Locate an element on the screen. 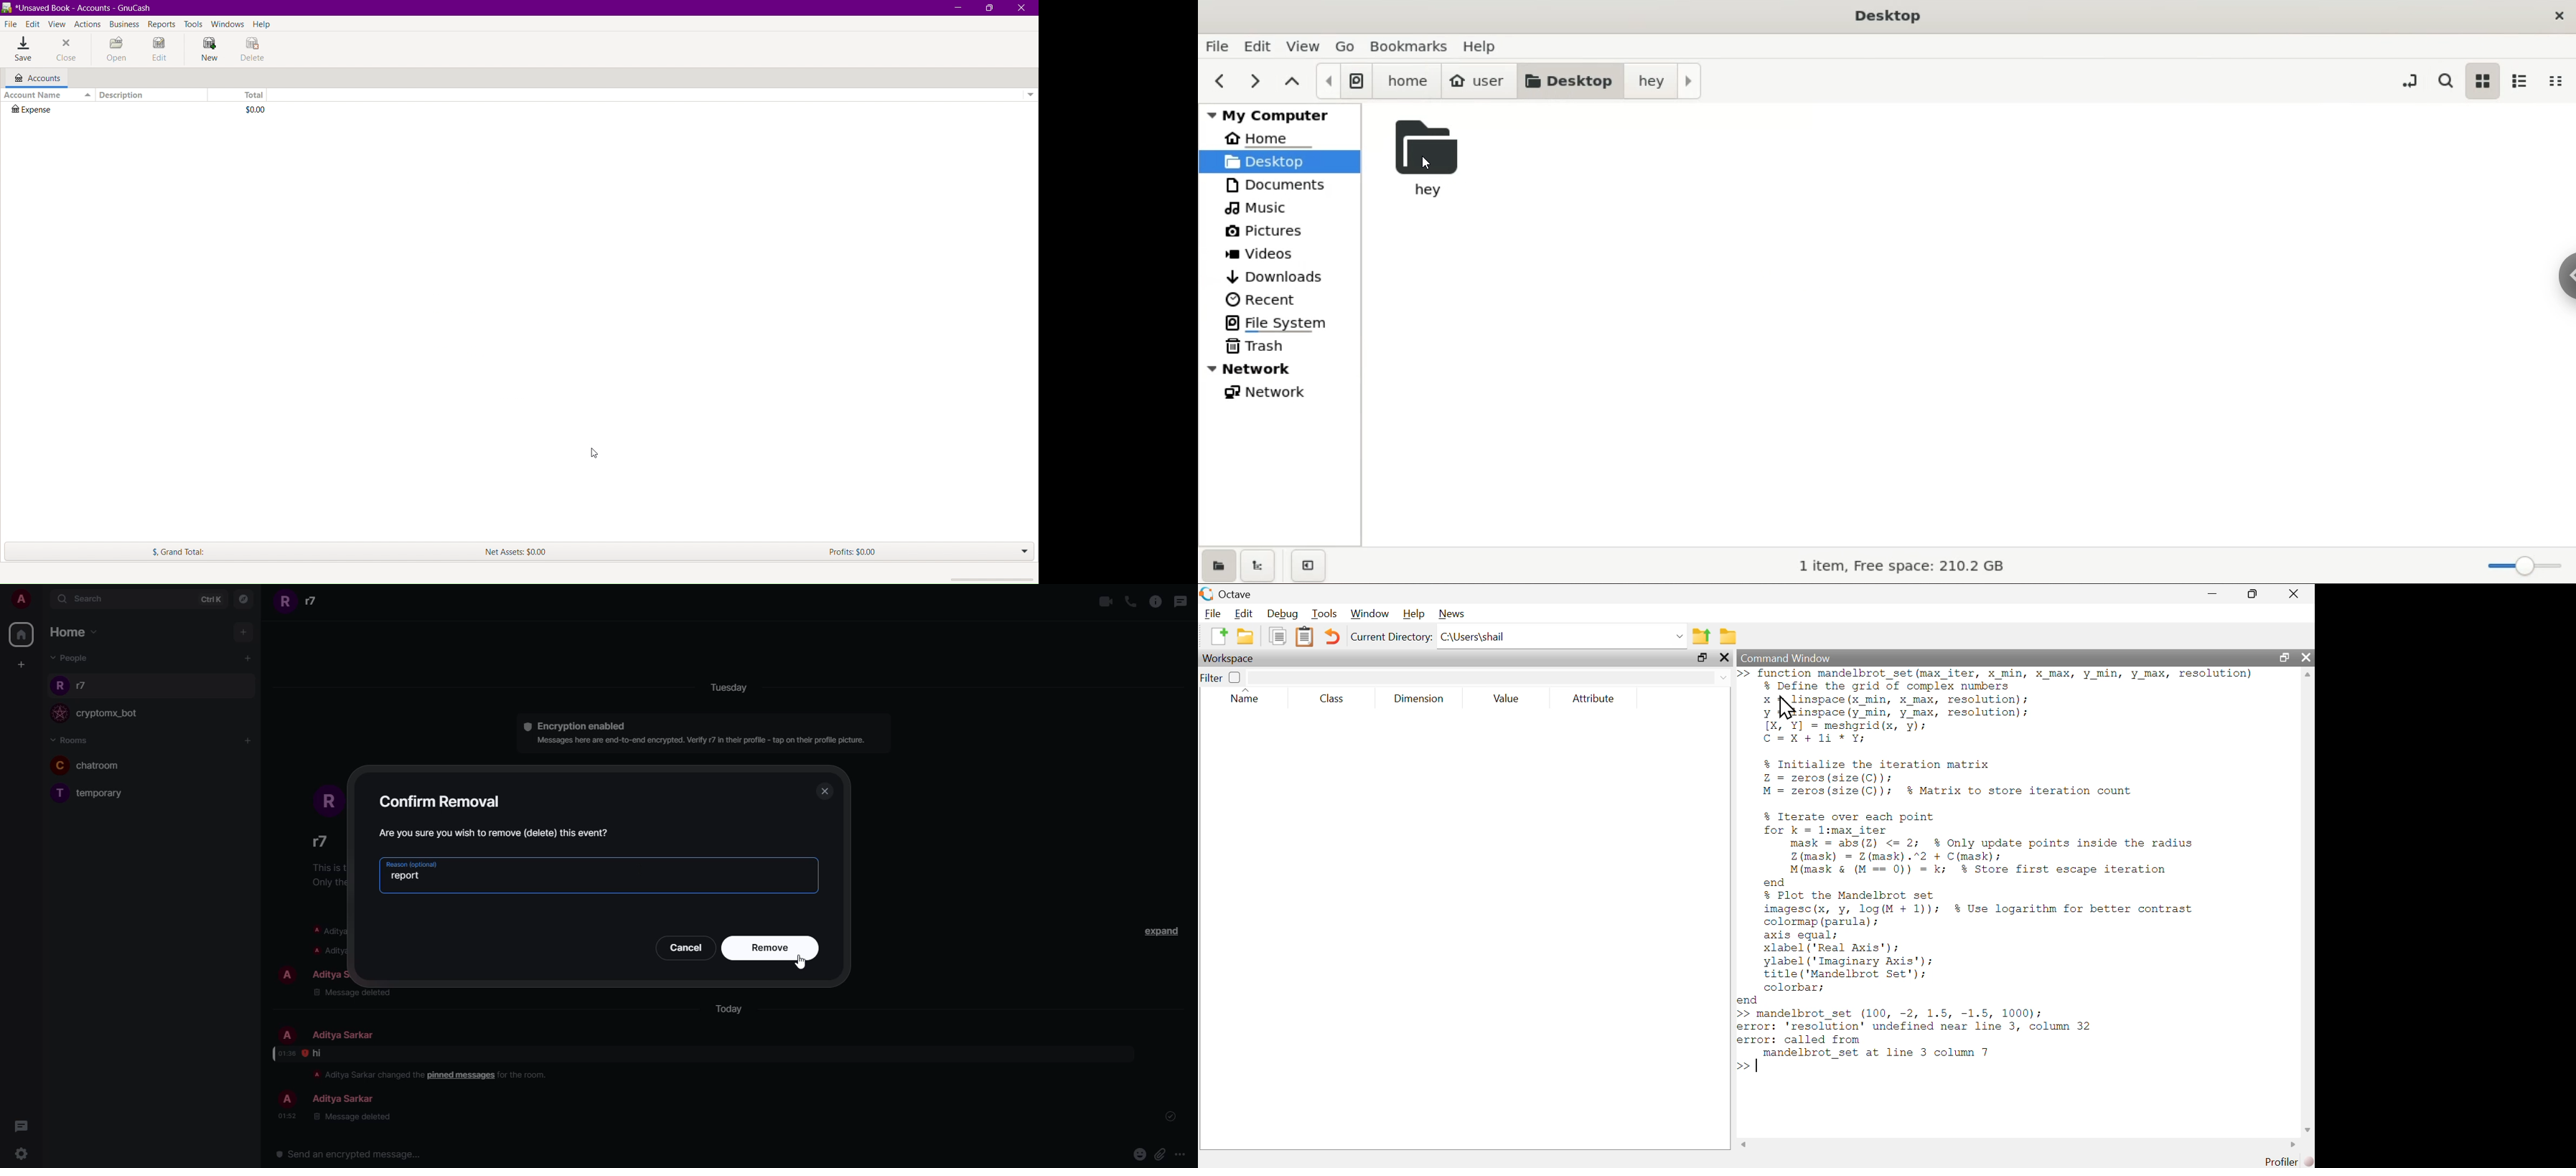 This screenshot has width=2576, height=1176. Tools is located at coordinates (192, 22).